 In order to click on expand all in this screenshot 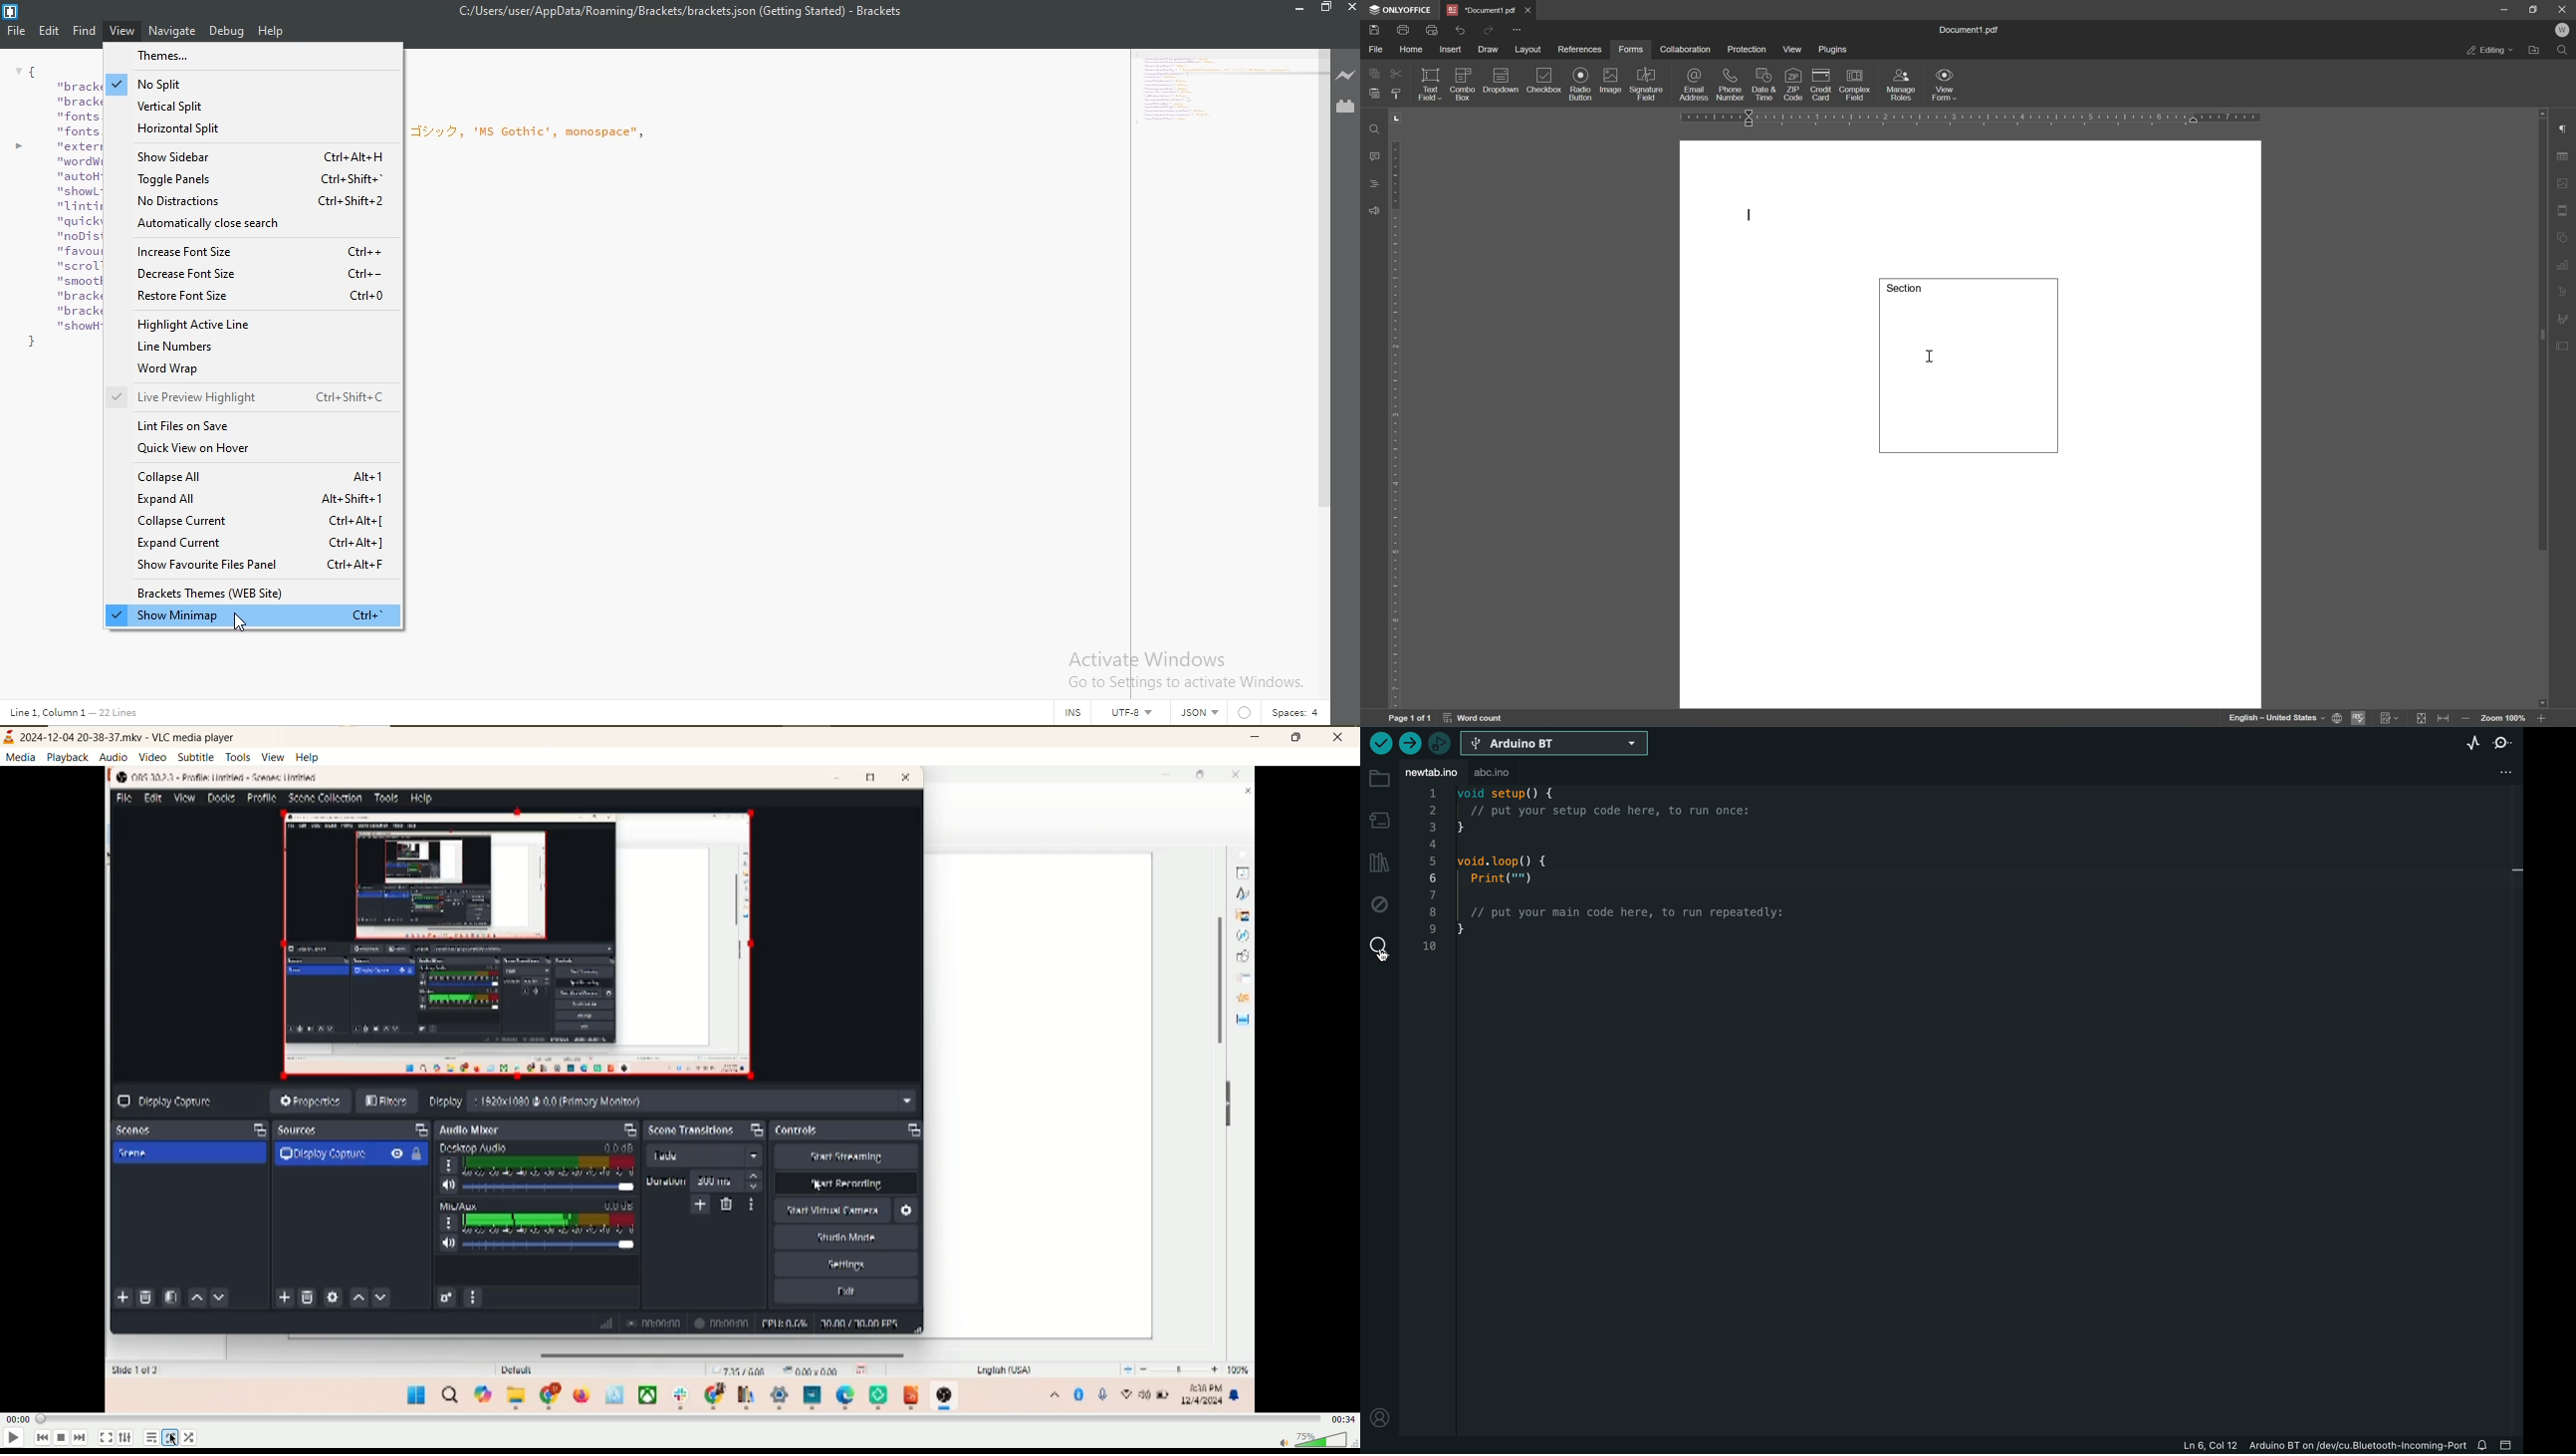, I will do `click(264, 498)`.